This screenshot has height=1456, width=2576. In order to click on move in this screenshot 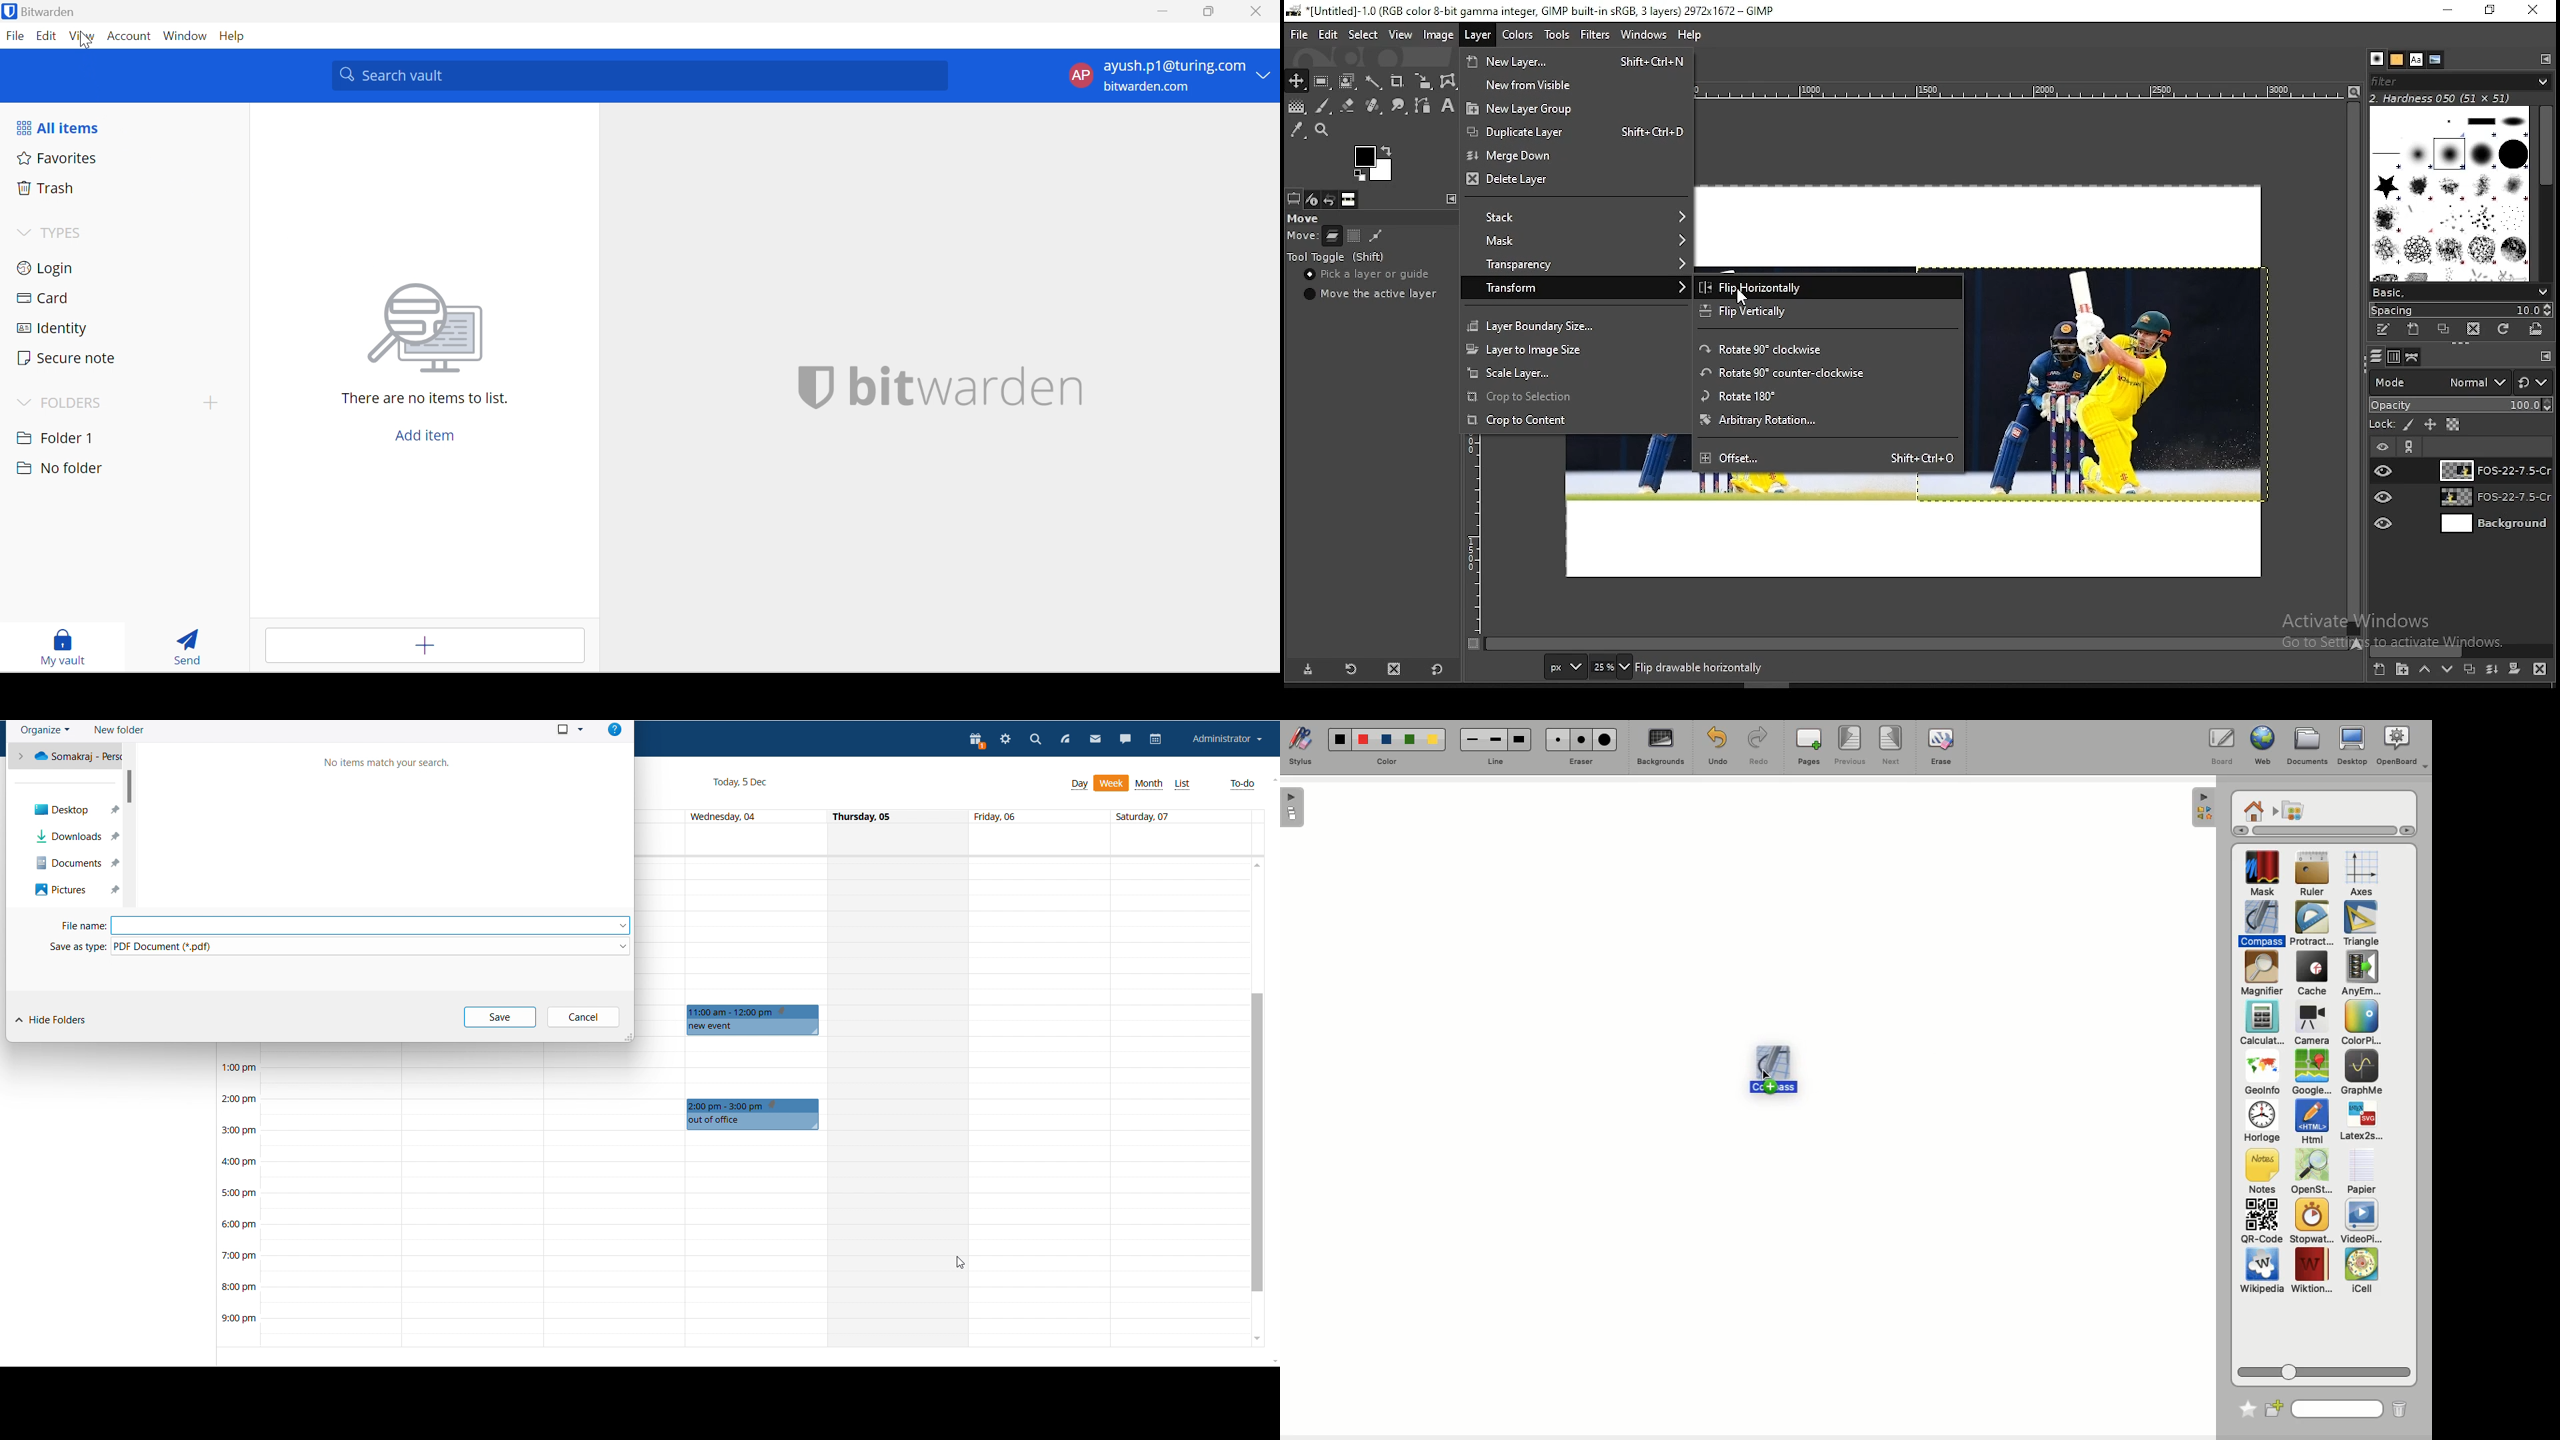, I will do `click(1302, 238)`.